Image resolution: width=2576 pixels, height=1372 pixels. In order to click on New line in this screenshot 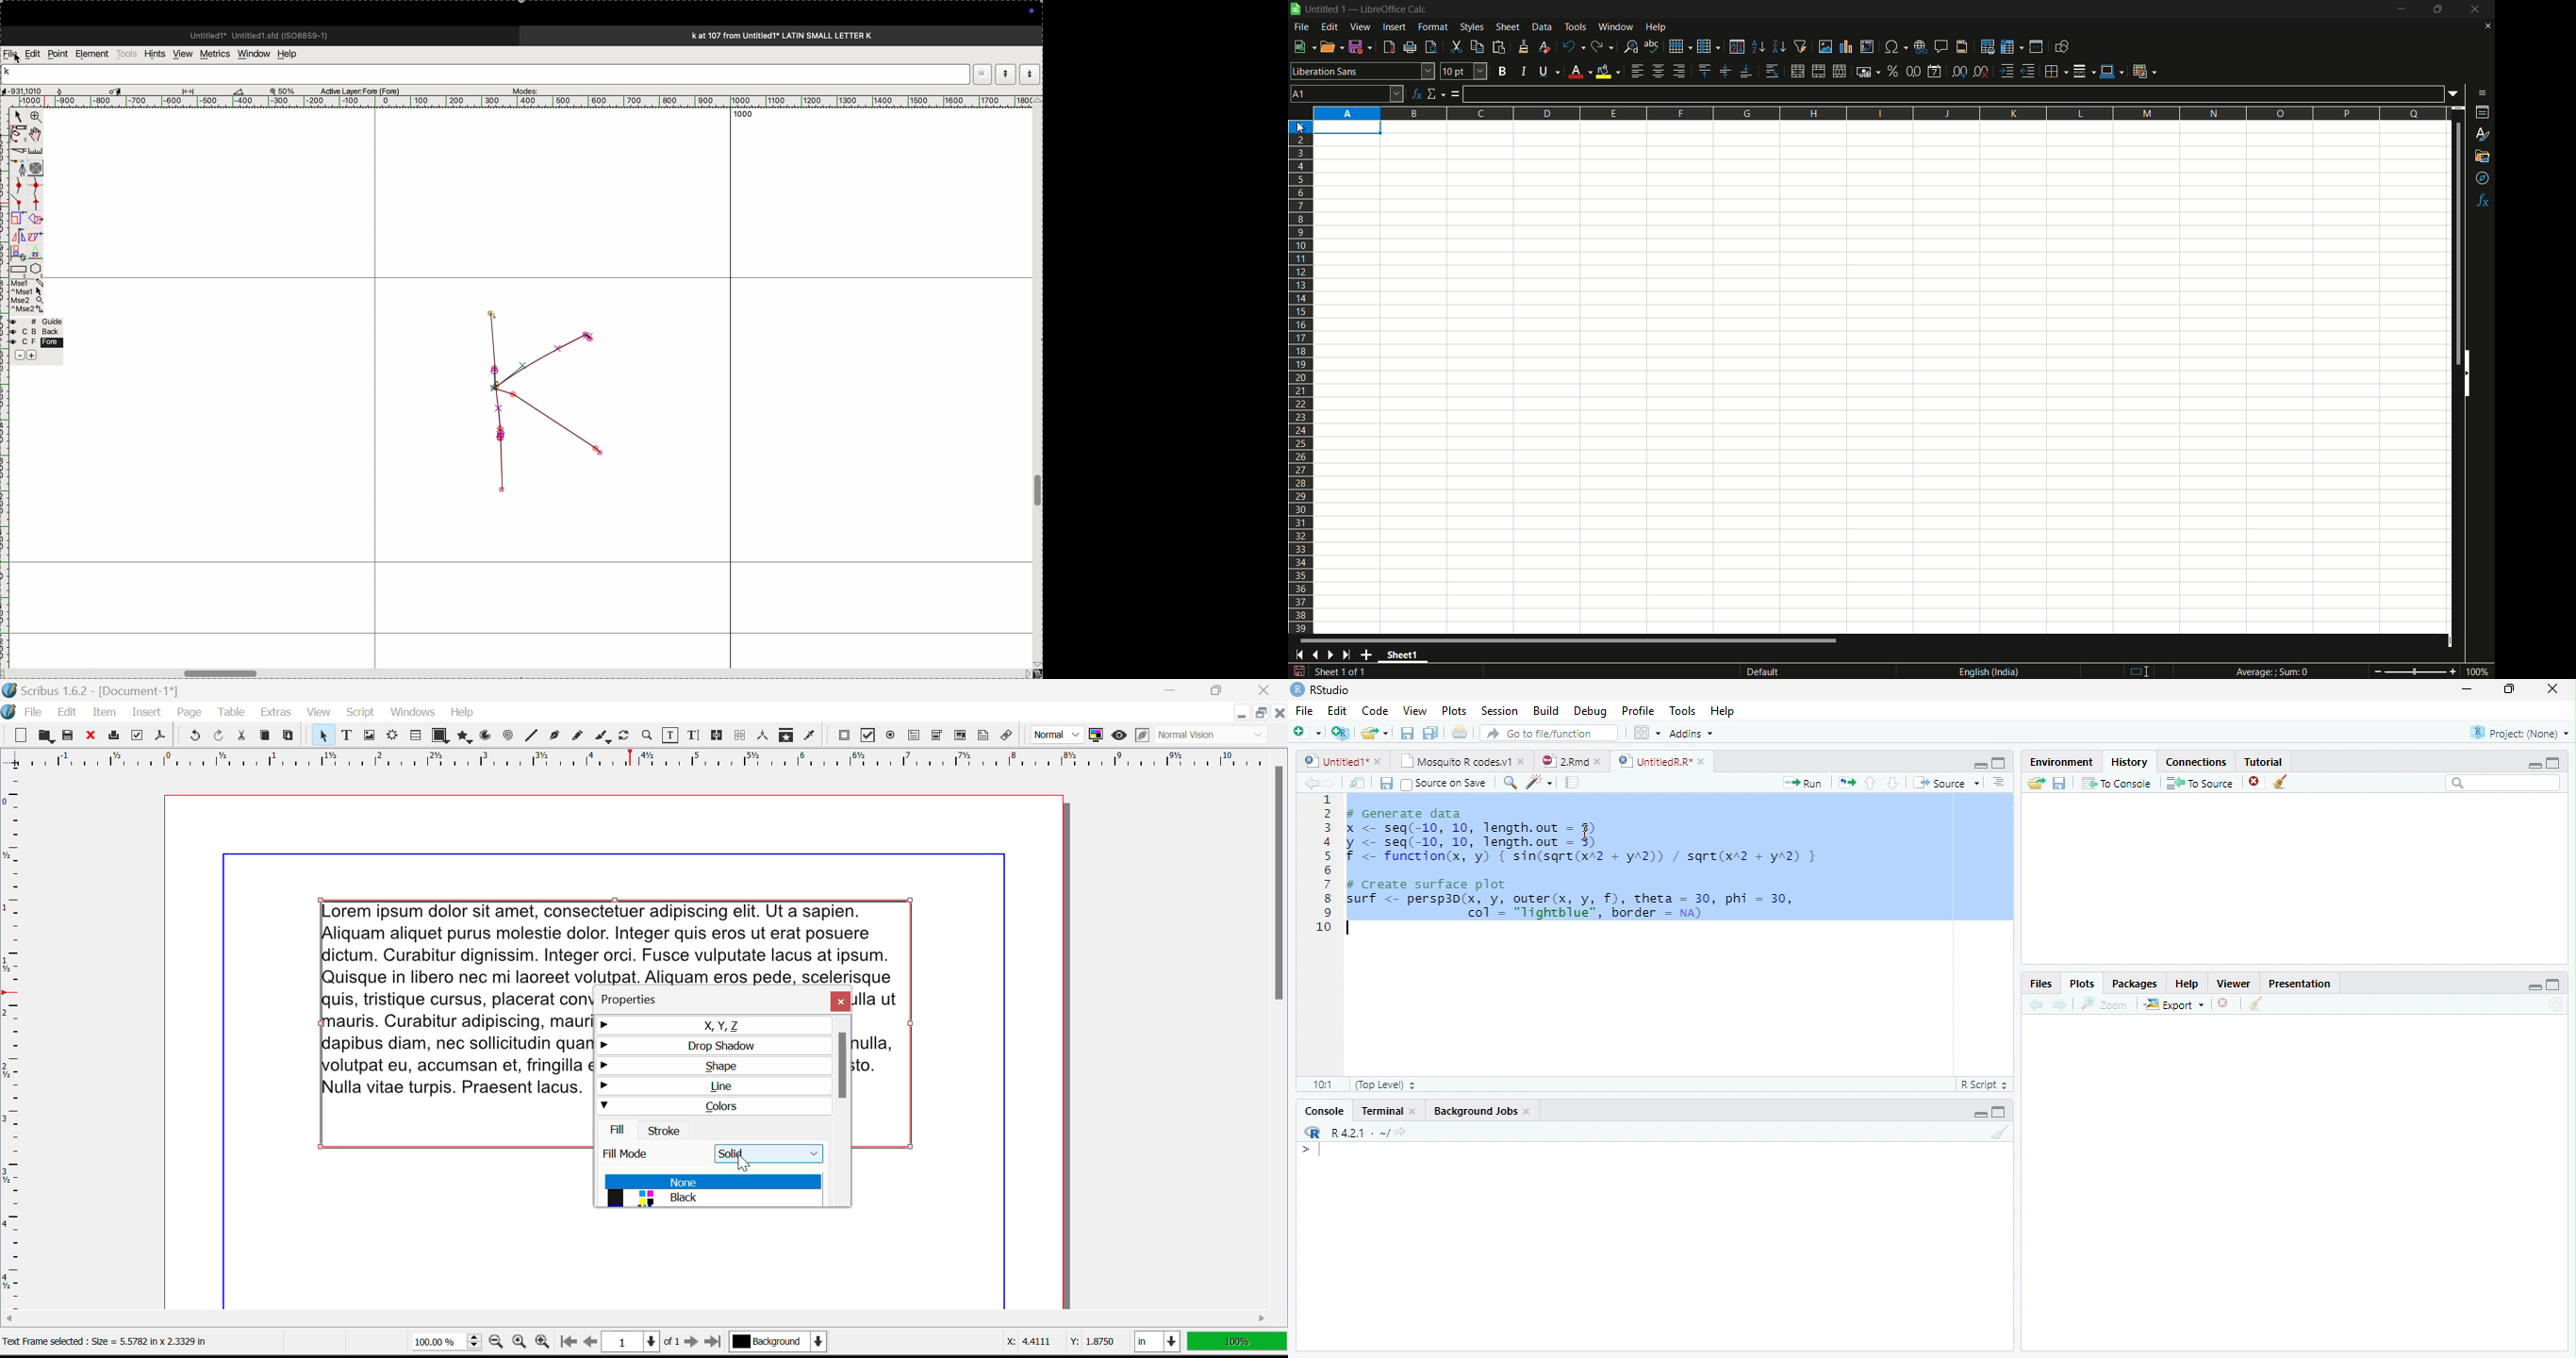, I will do `click(1311, 1152)`.